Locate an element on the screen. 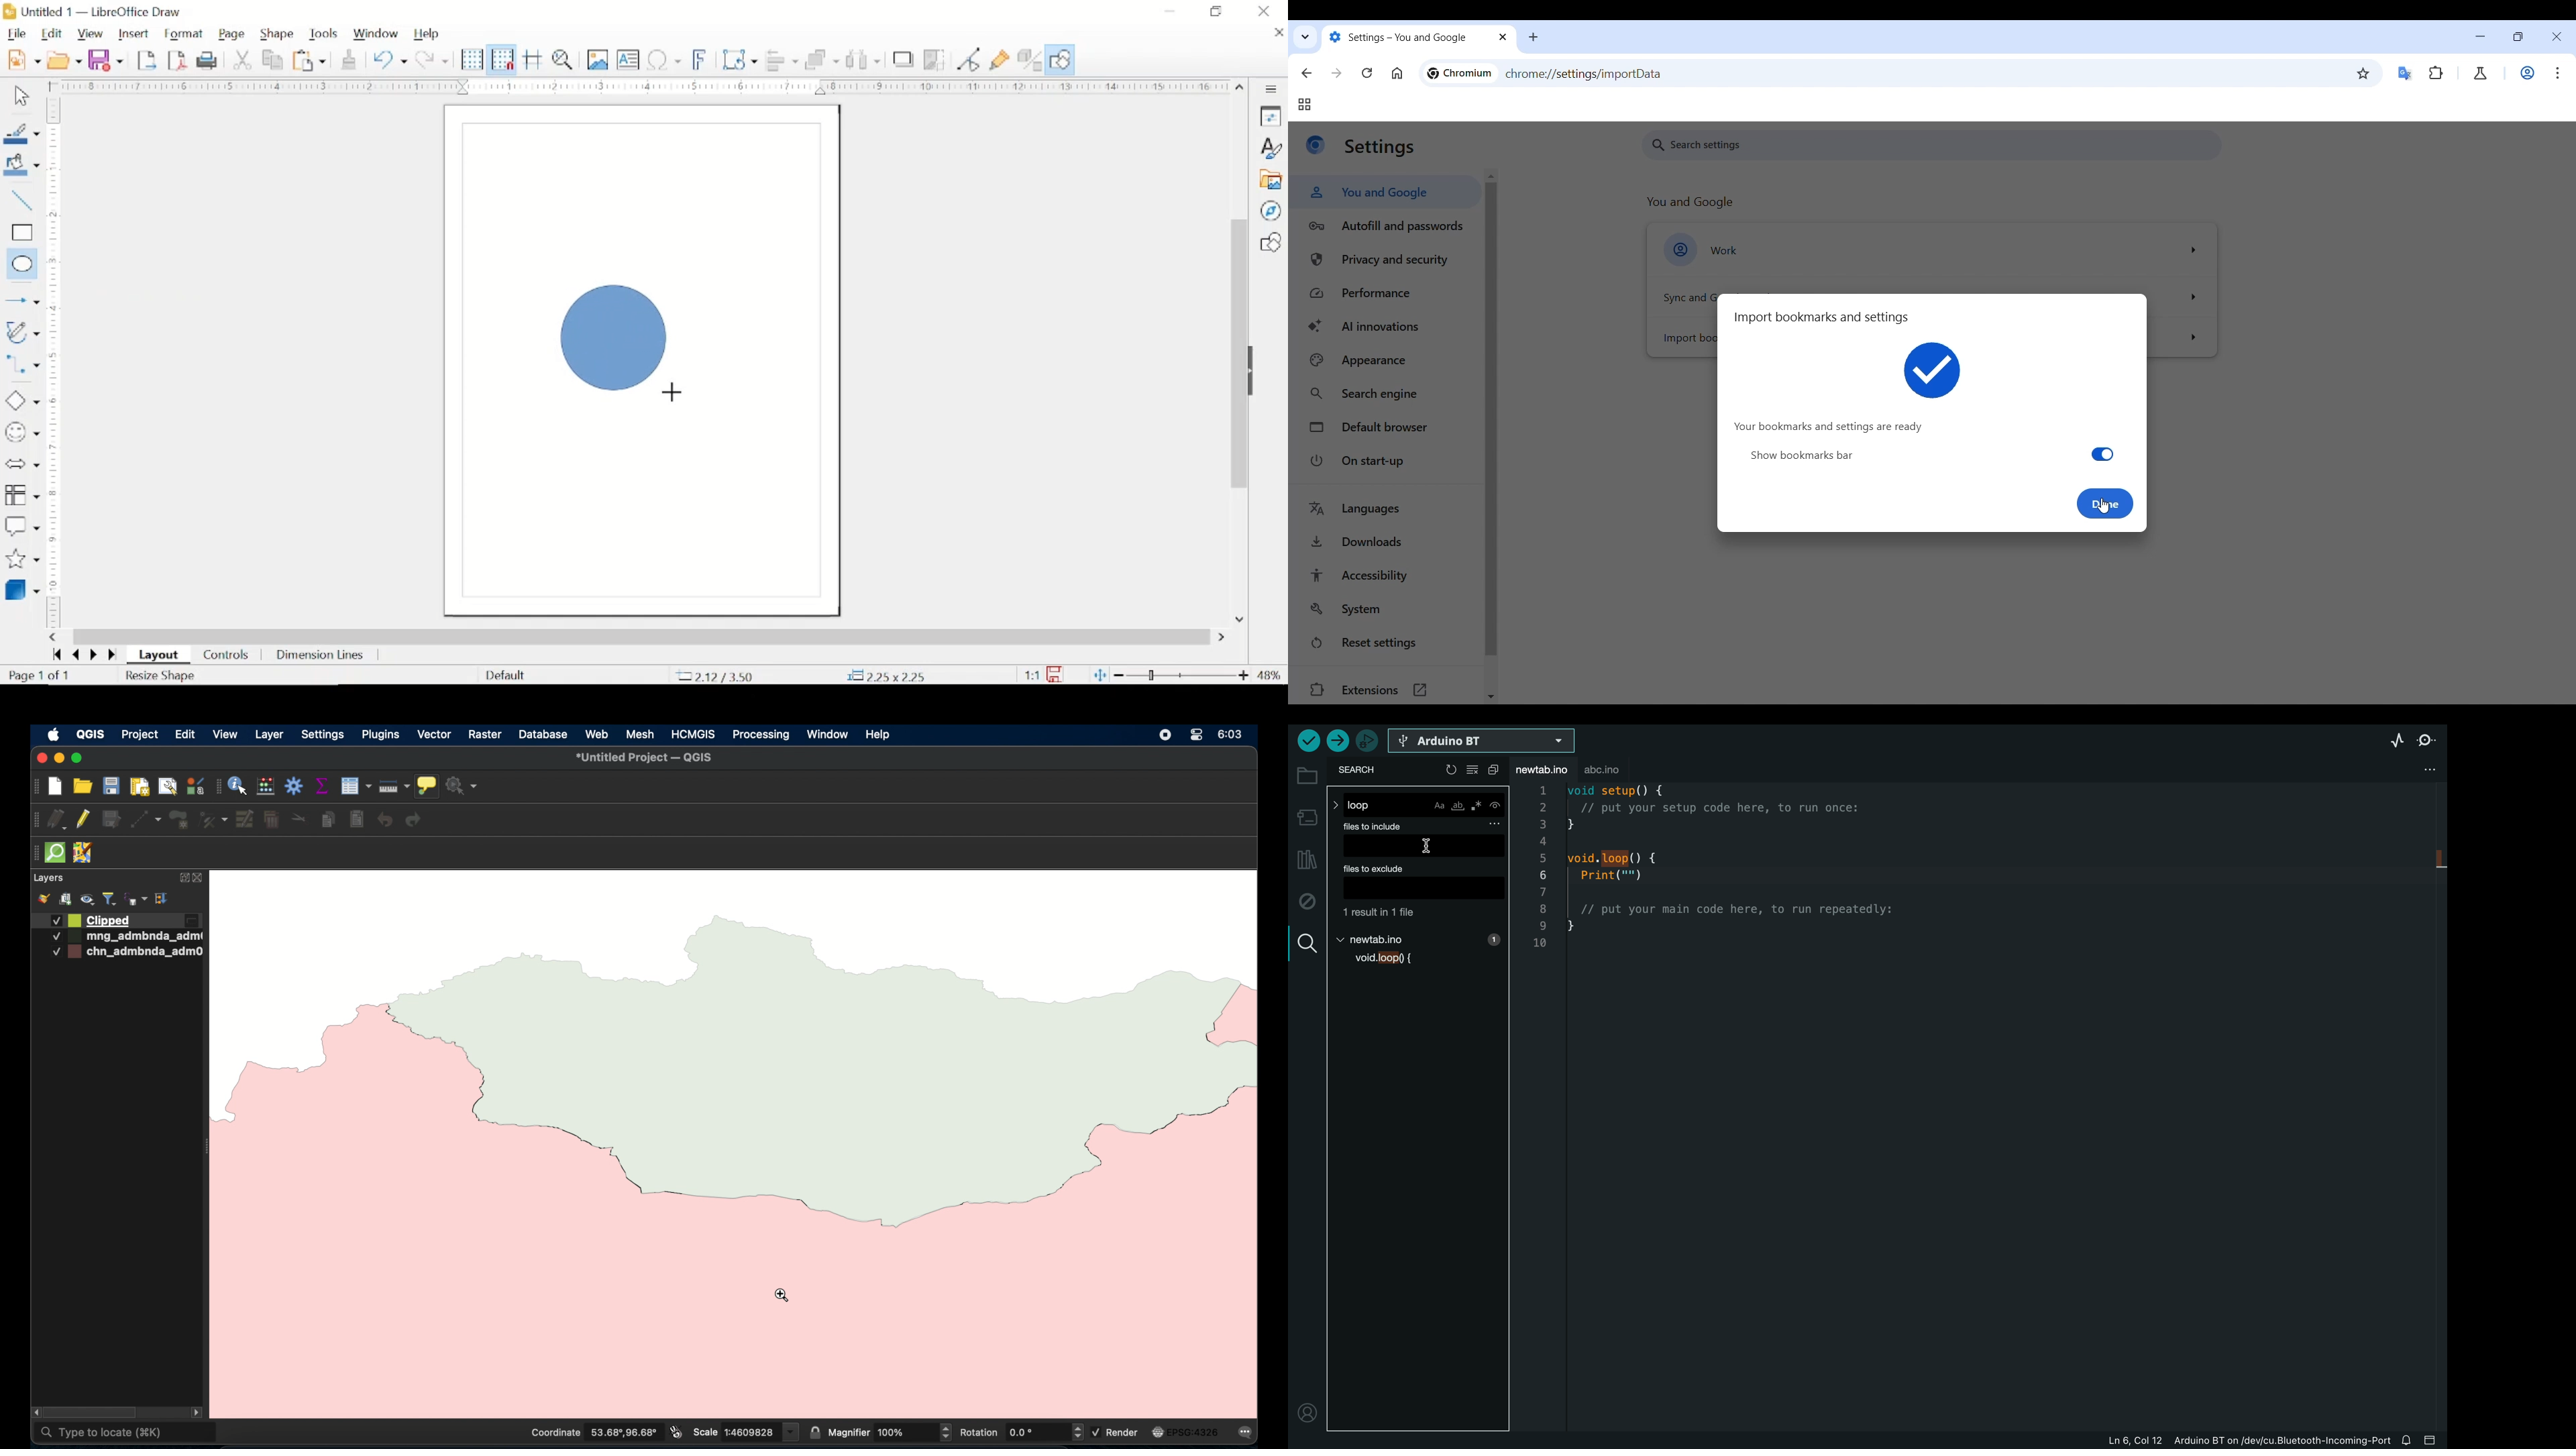  scroll down arrow is located at coordinates (1236, 619).